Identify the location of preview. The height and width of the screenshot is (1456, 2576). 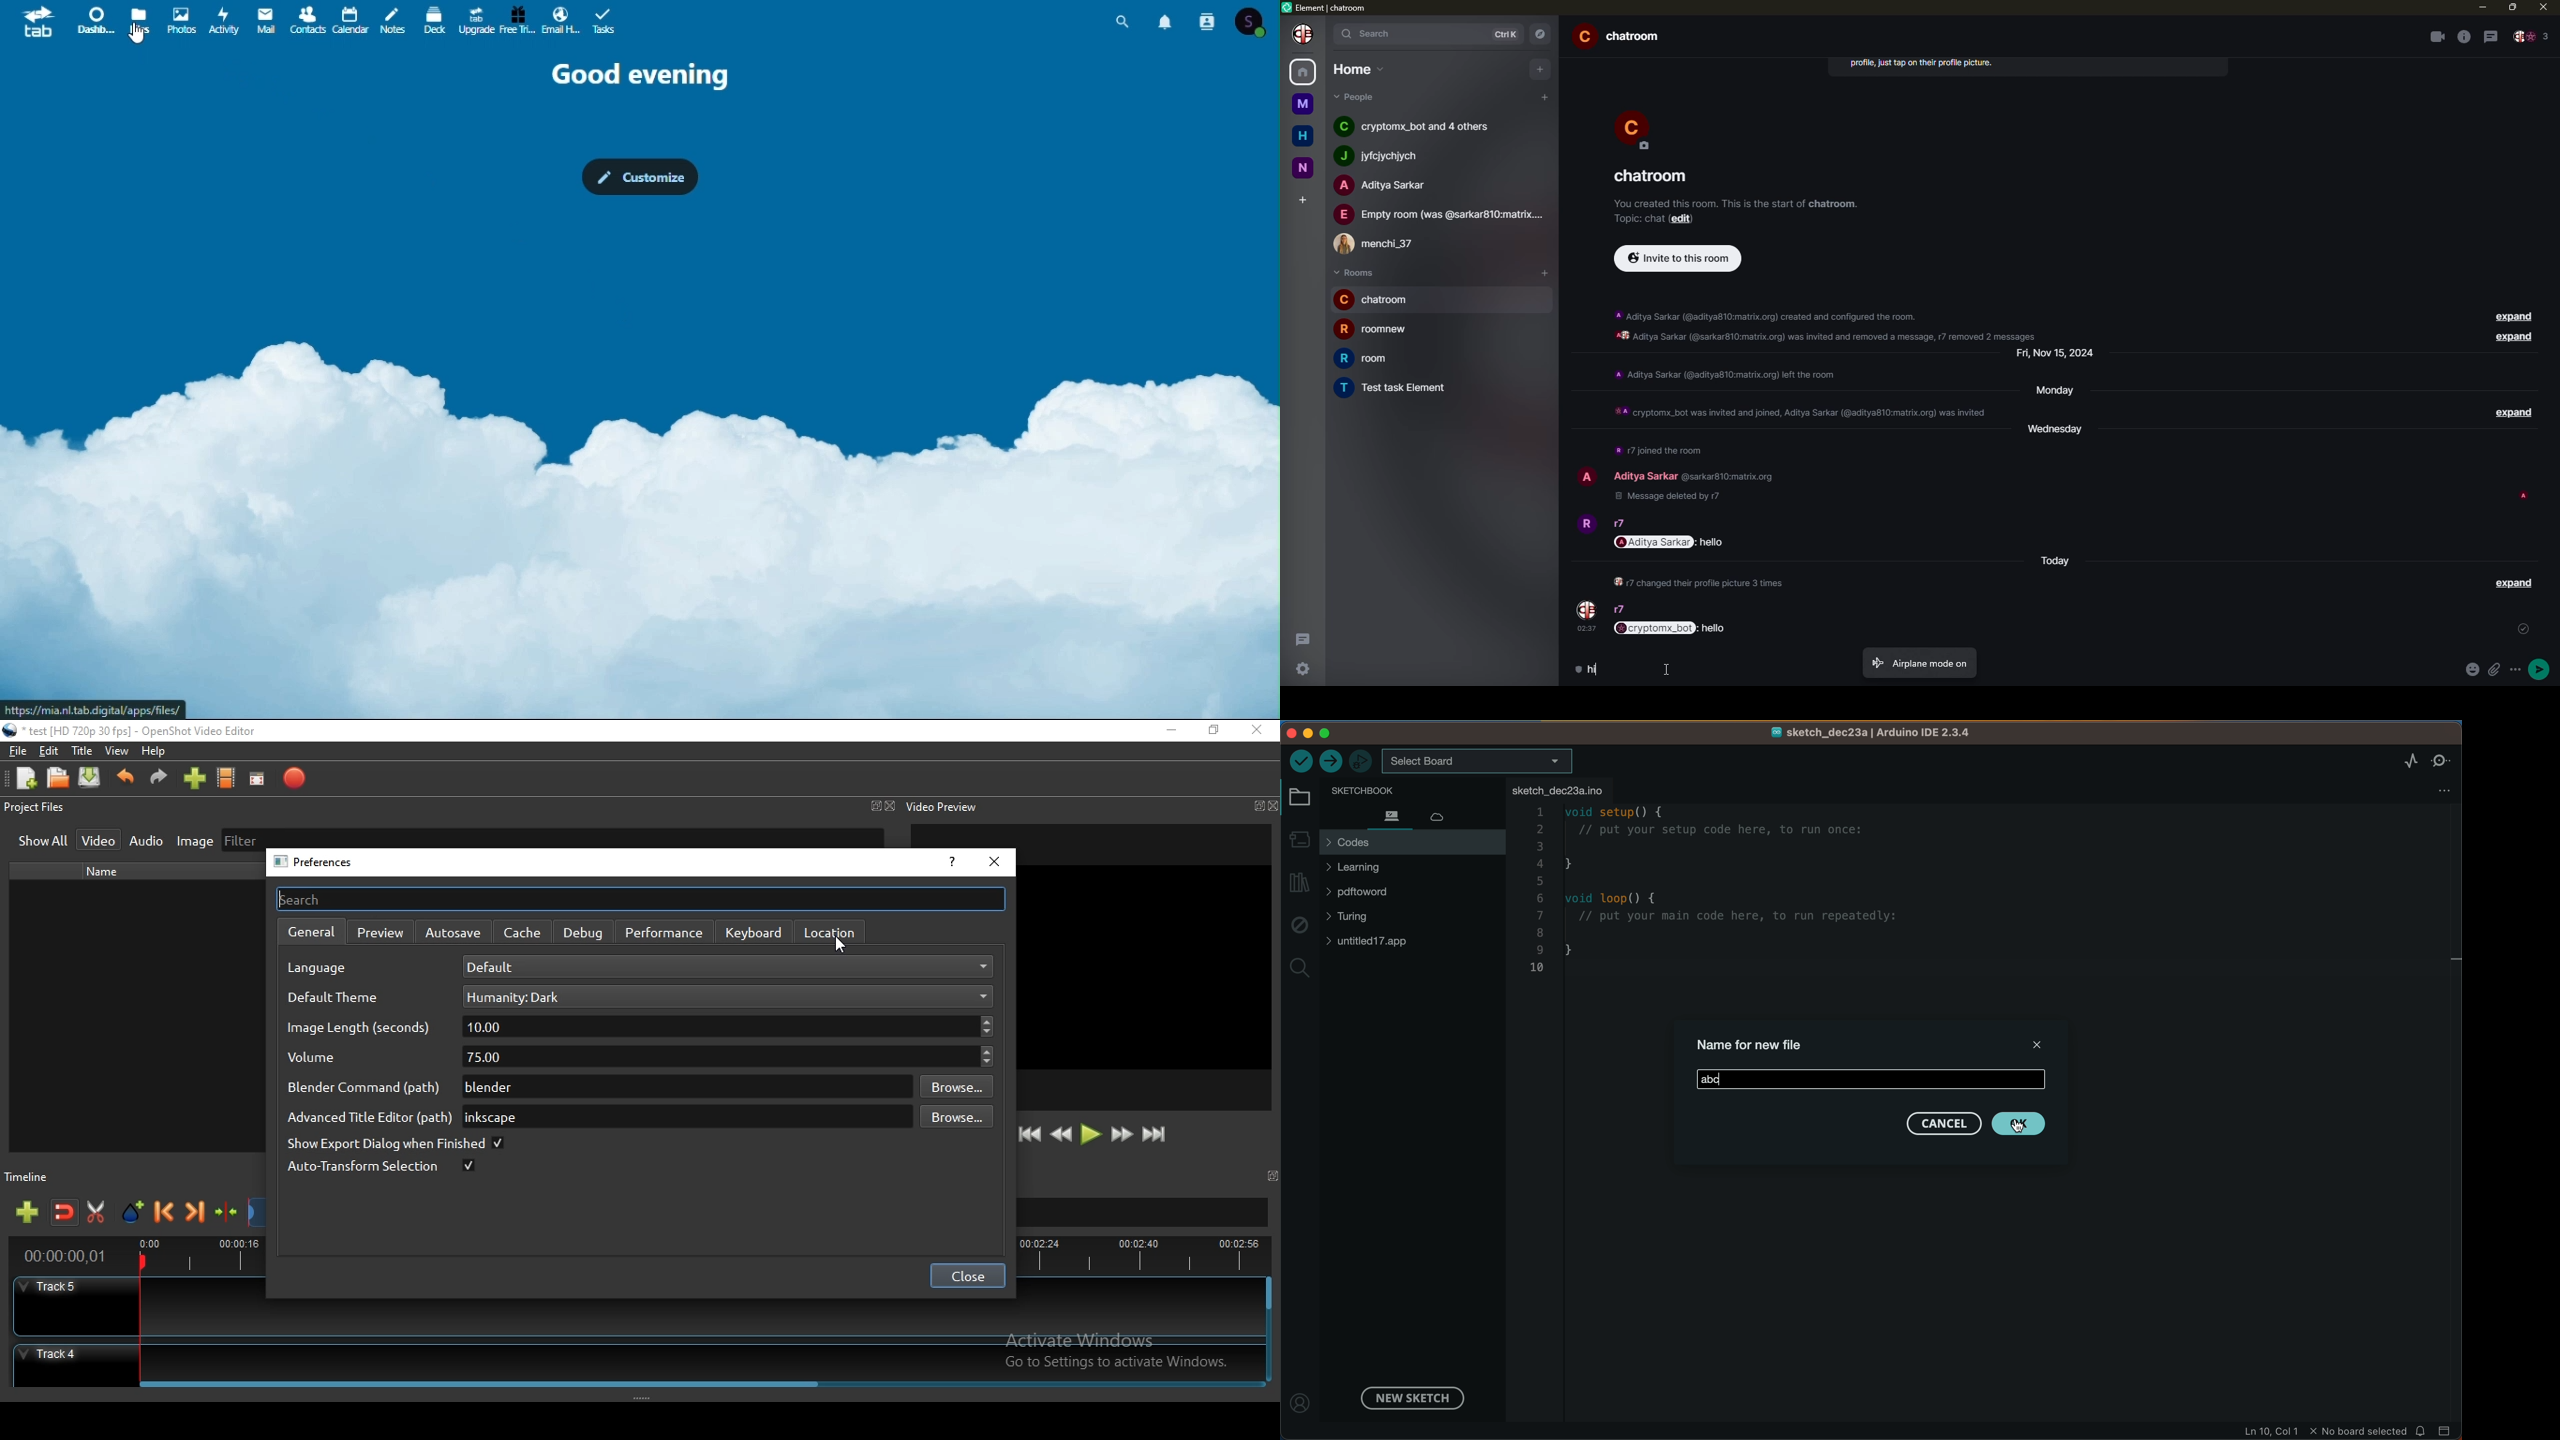
(380, 931).